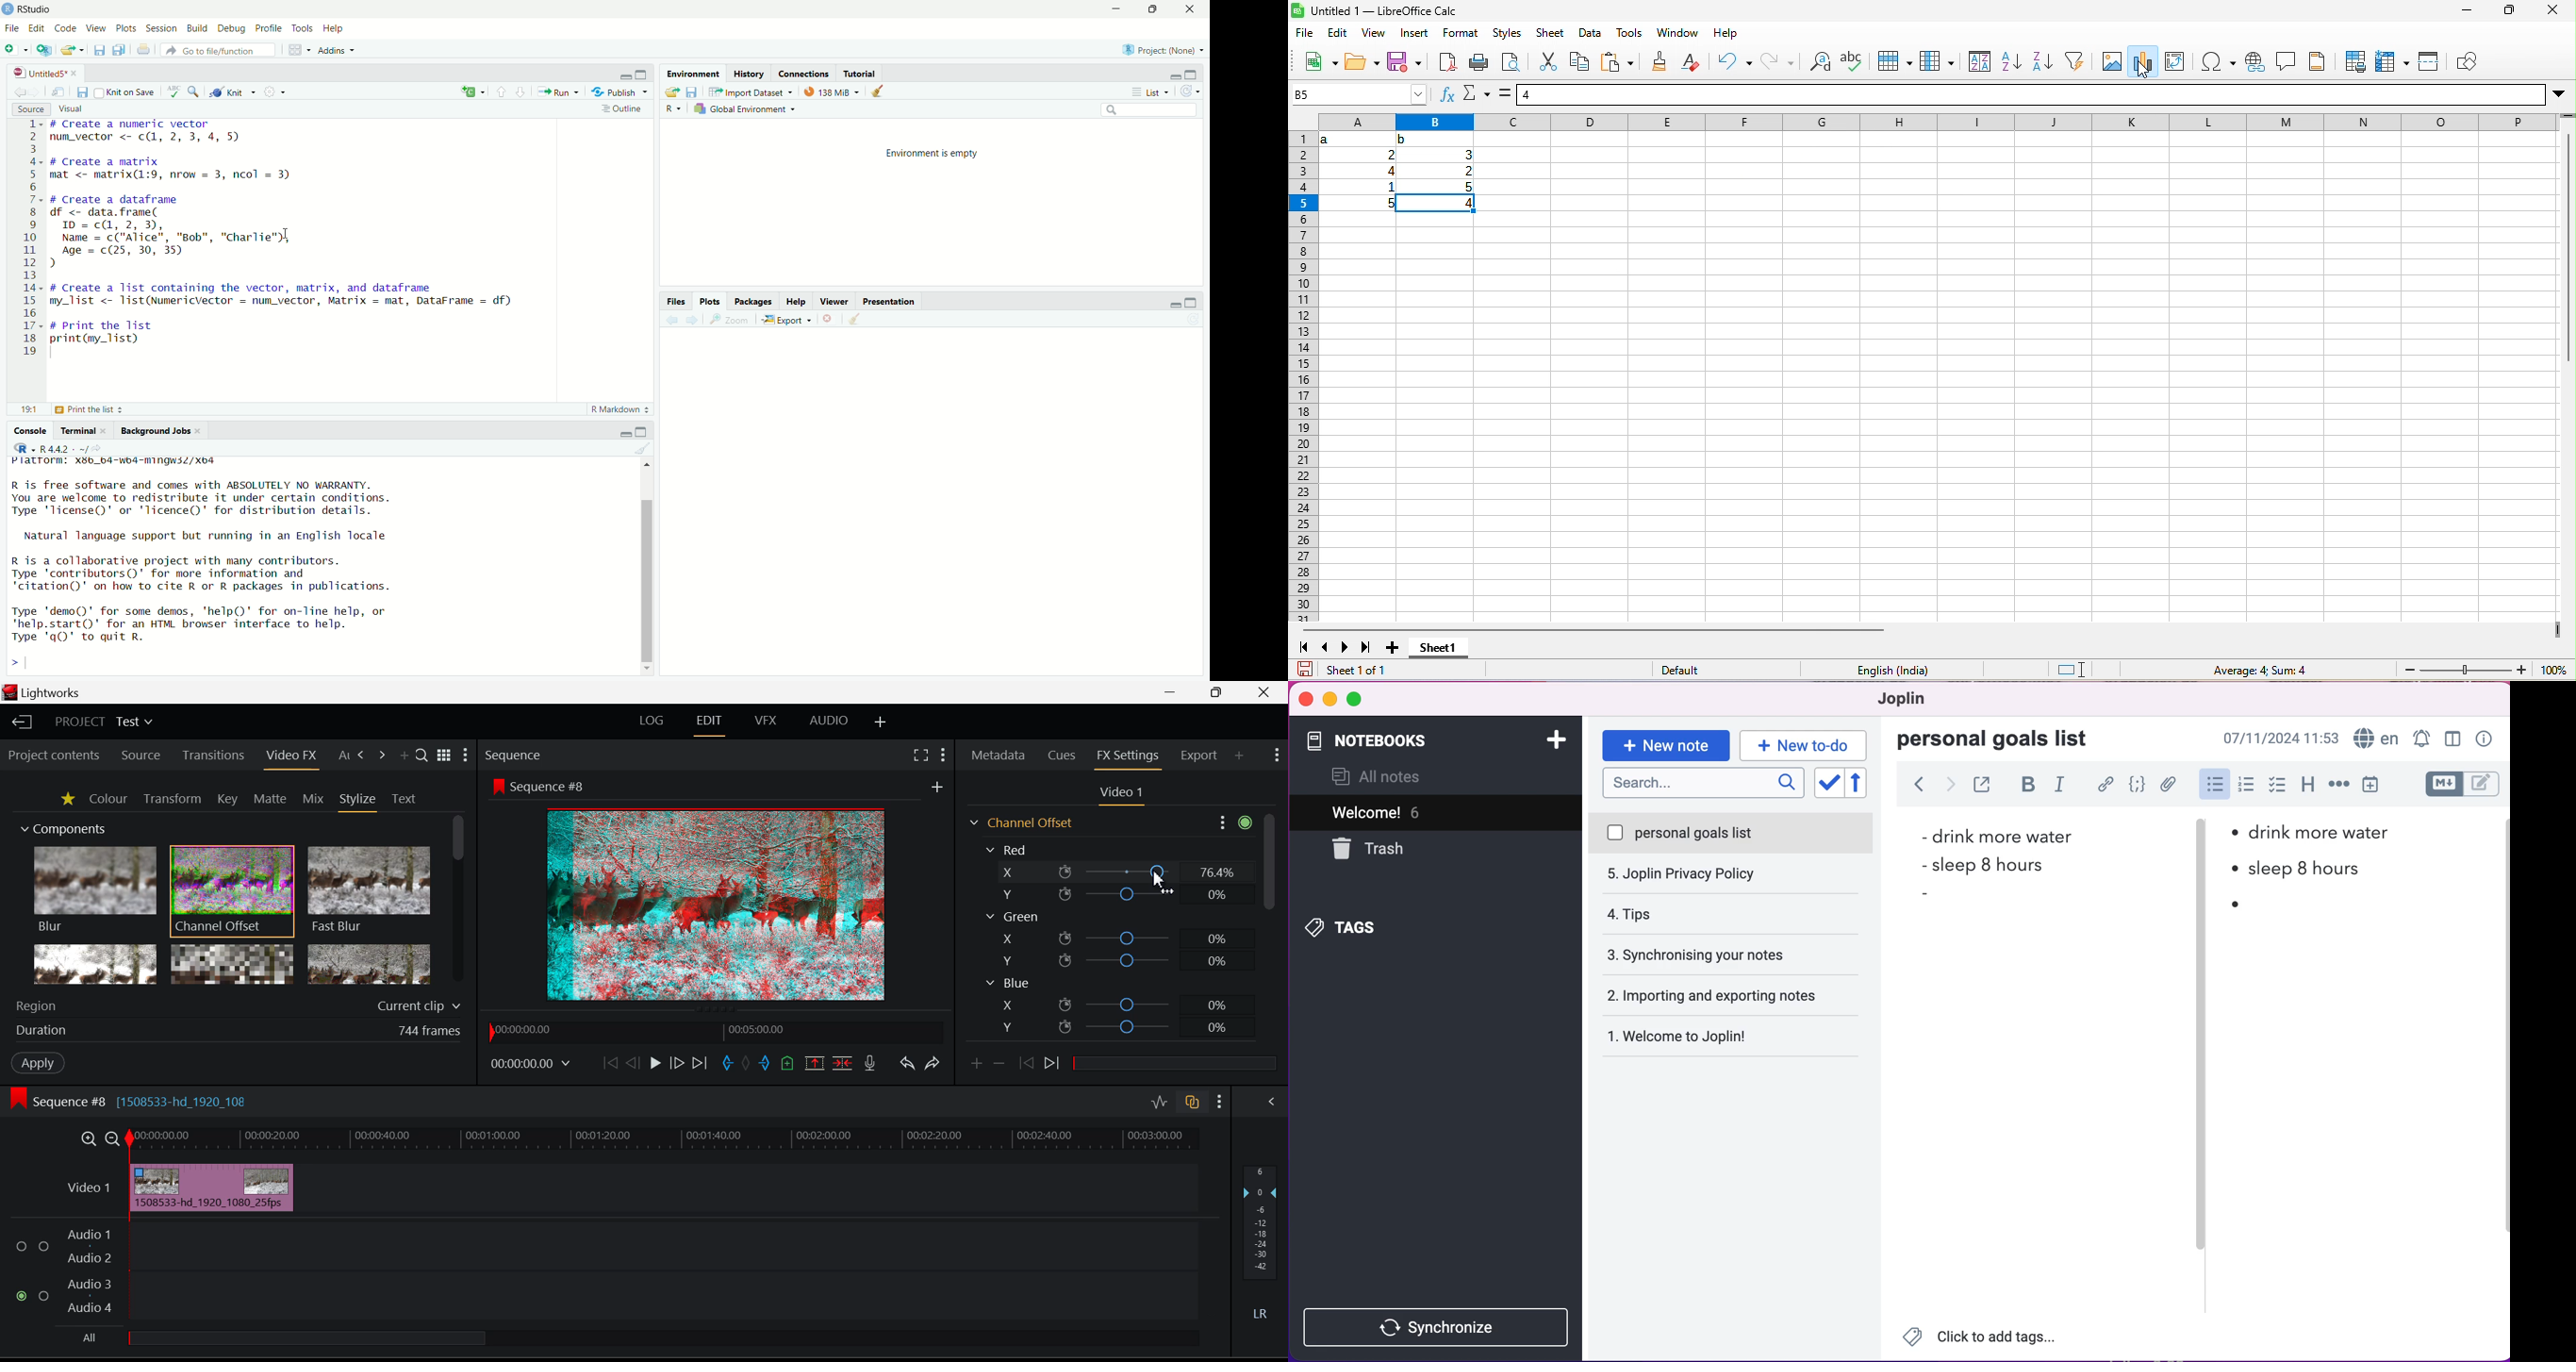 The image size is (2576, 1372). Describe the element at coordinates (504, 91) in the screenshot. I see `upward` at that location.